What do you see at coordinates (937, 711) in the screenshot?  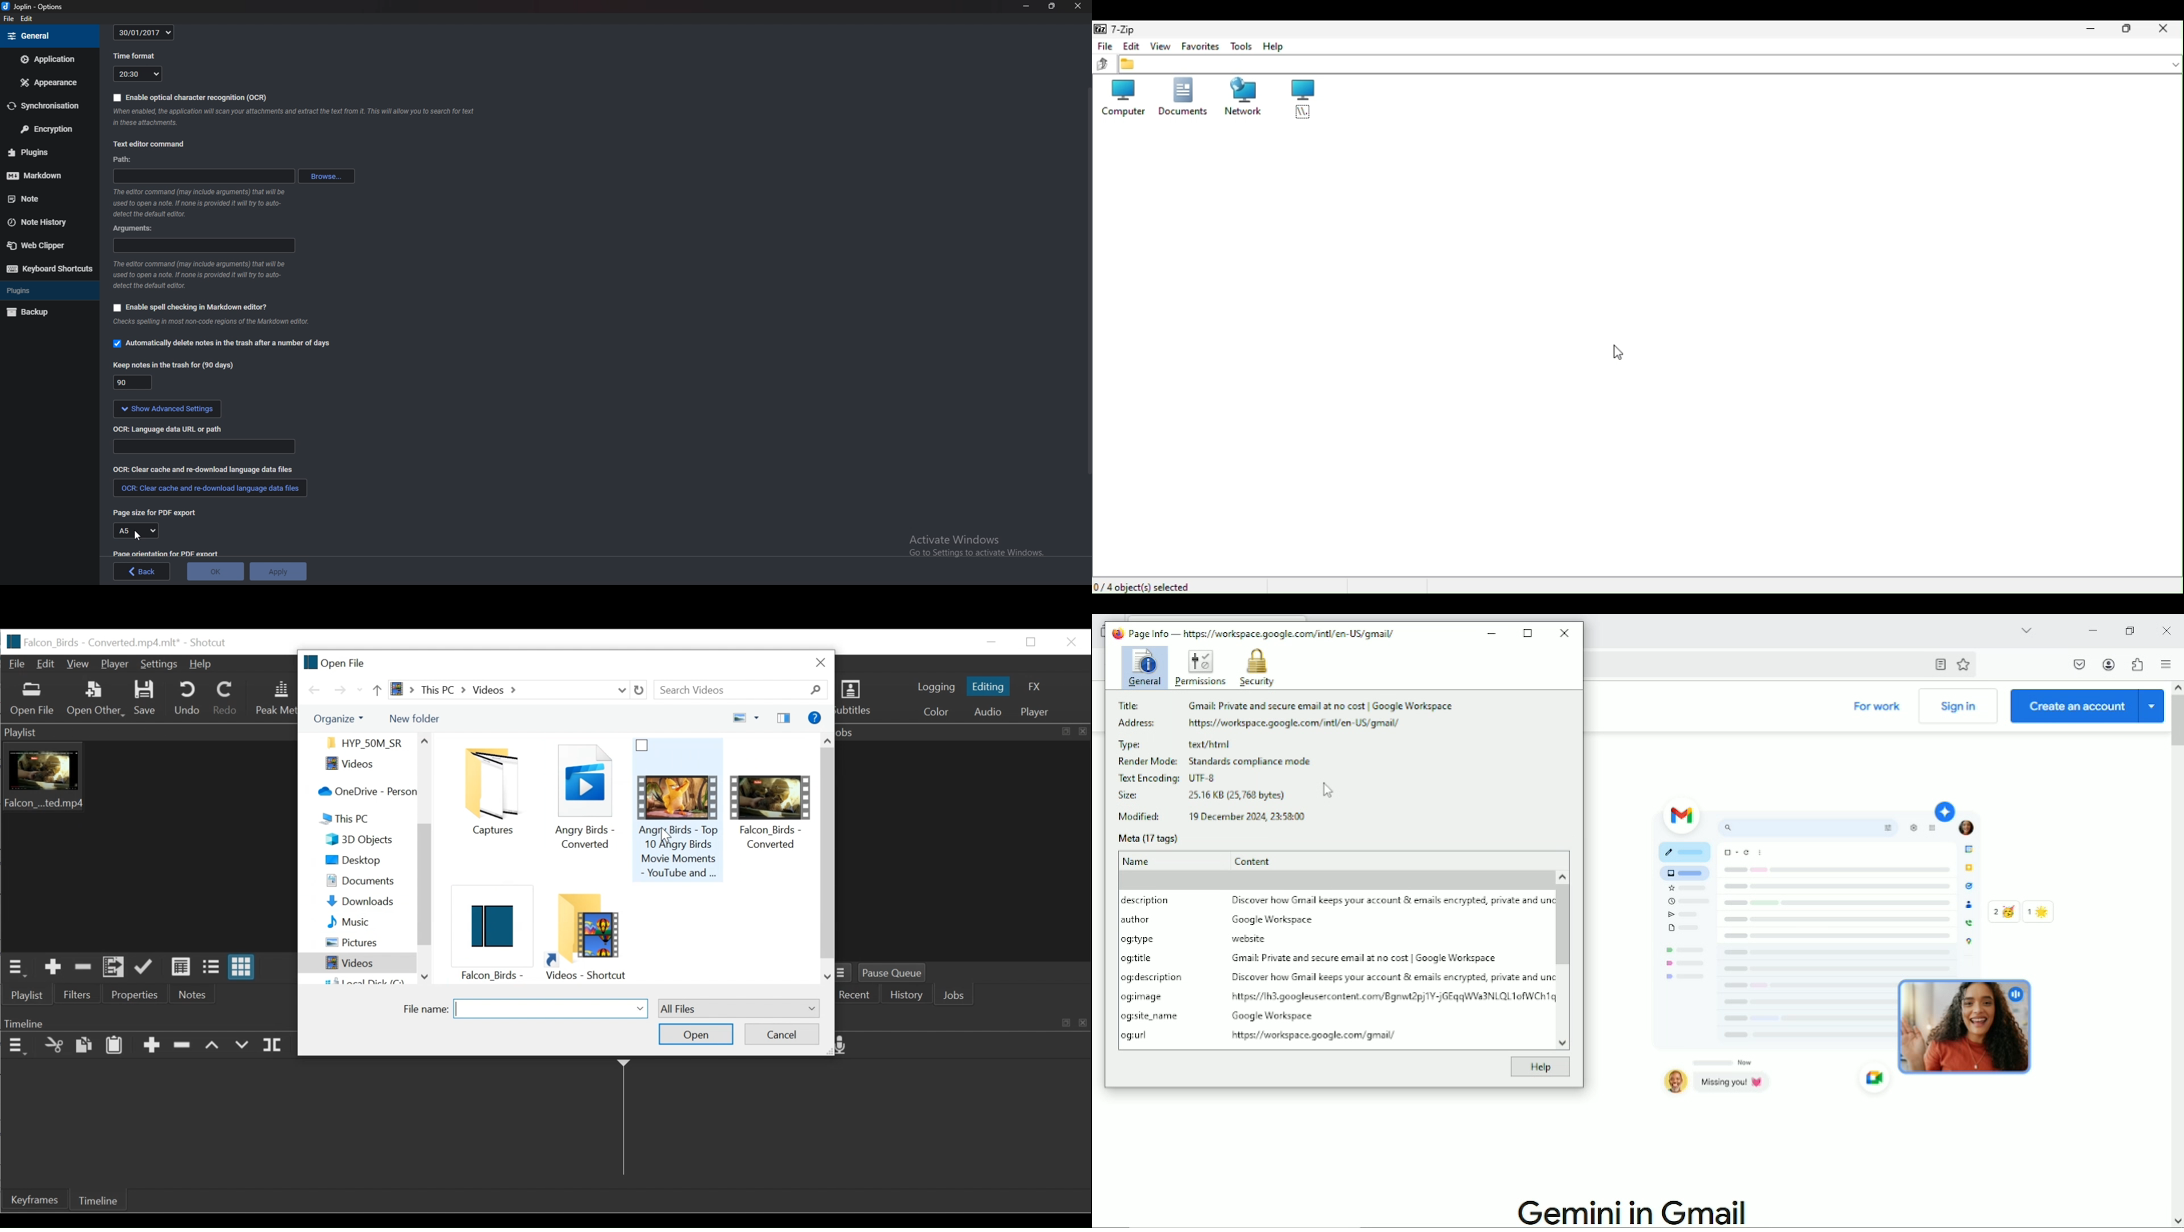 I see `Colr` at bounding box center [937, 711].